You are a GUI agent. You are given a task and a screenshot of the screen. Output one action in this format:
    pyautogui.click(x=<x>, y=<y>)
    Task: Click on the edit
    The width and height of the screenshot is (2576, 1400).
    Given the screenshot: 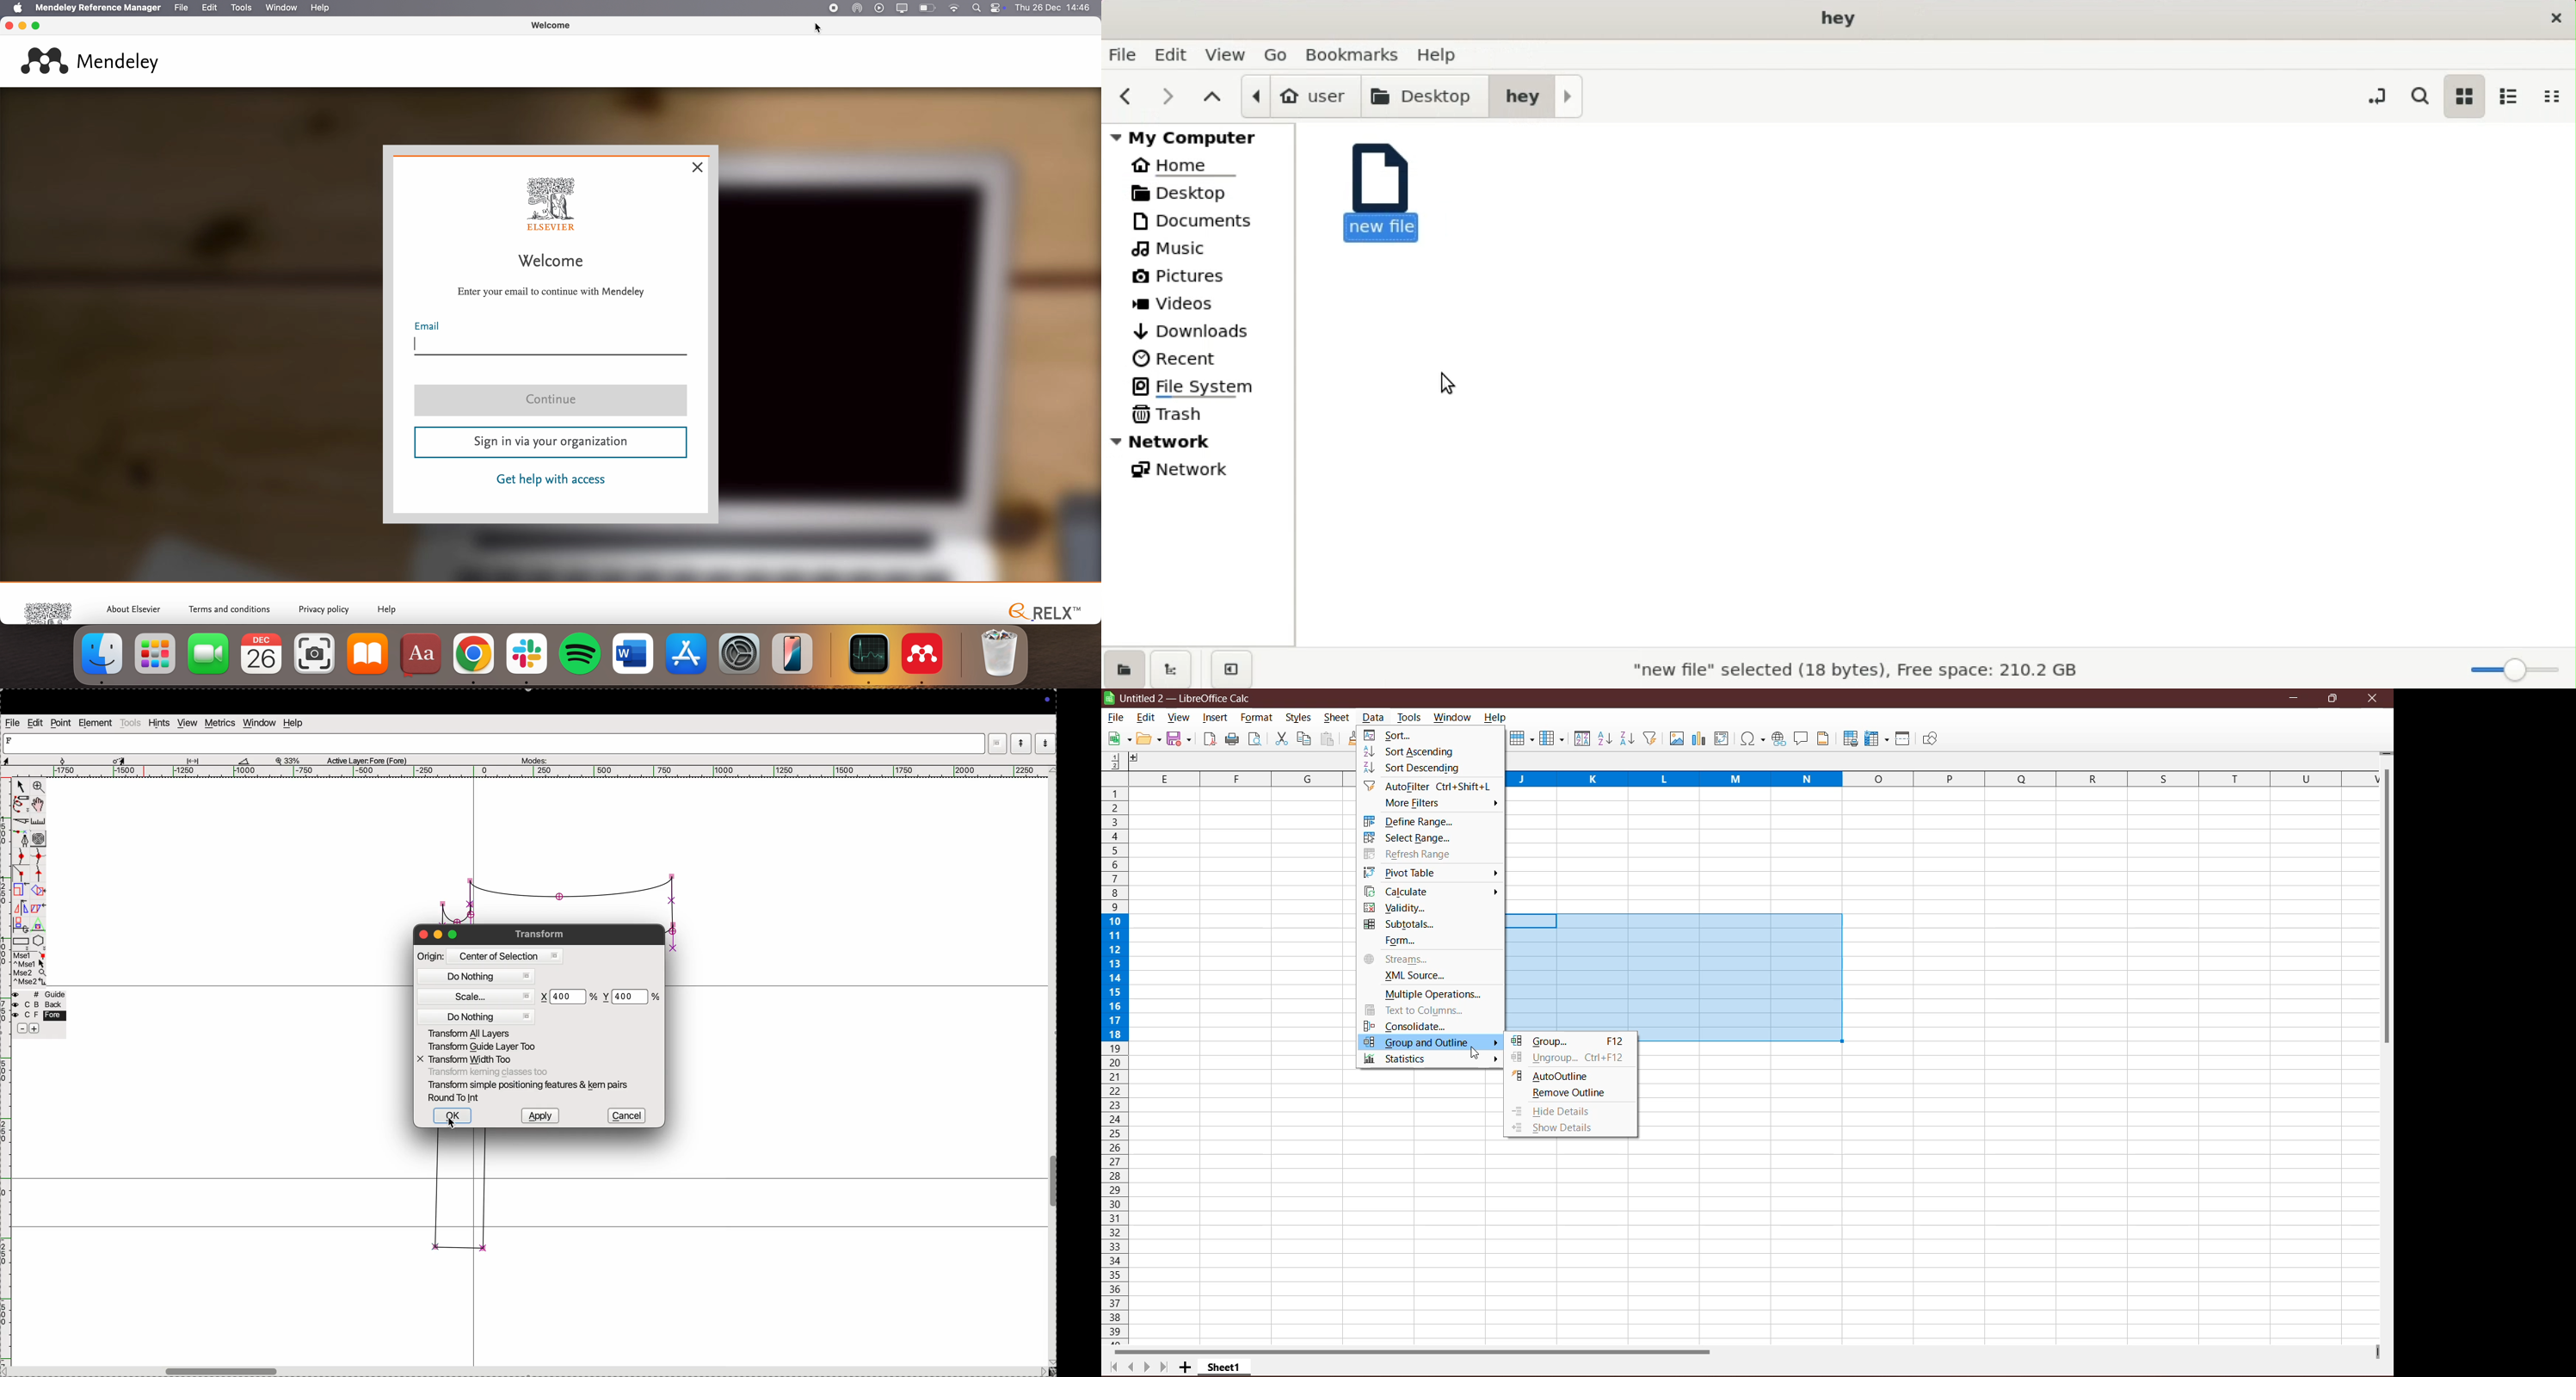 What is the action you would take?
    pyautogui.click(x=1174, y=54)
    